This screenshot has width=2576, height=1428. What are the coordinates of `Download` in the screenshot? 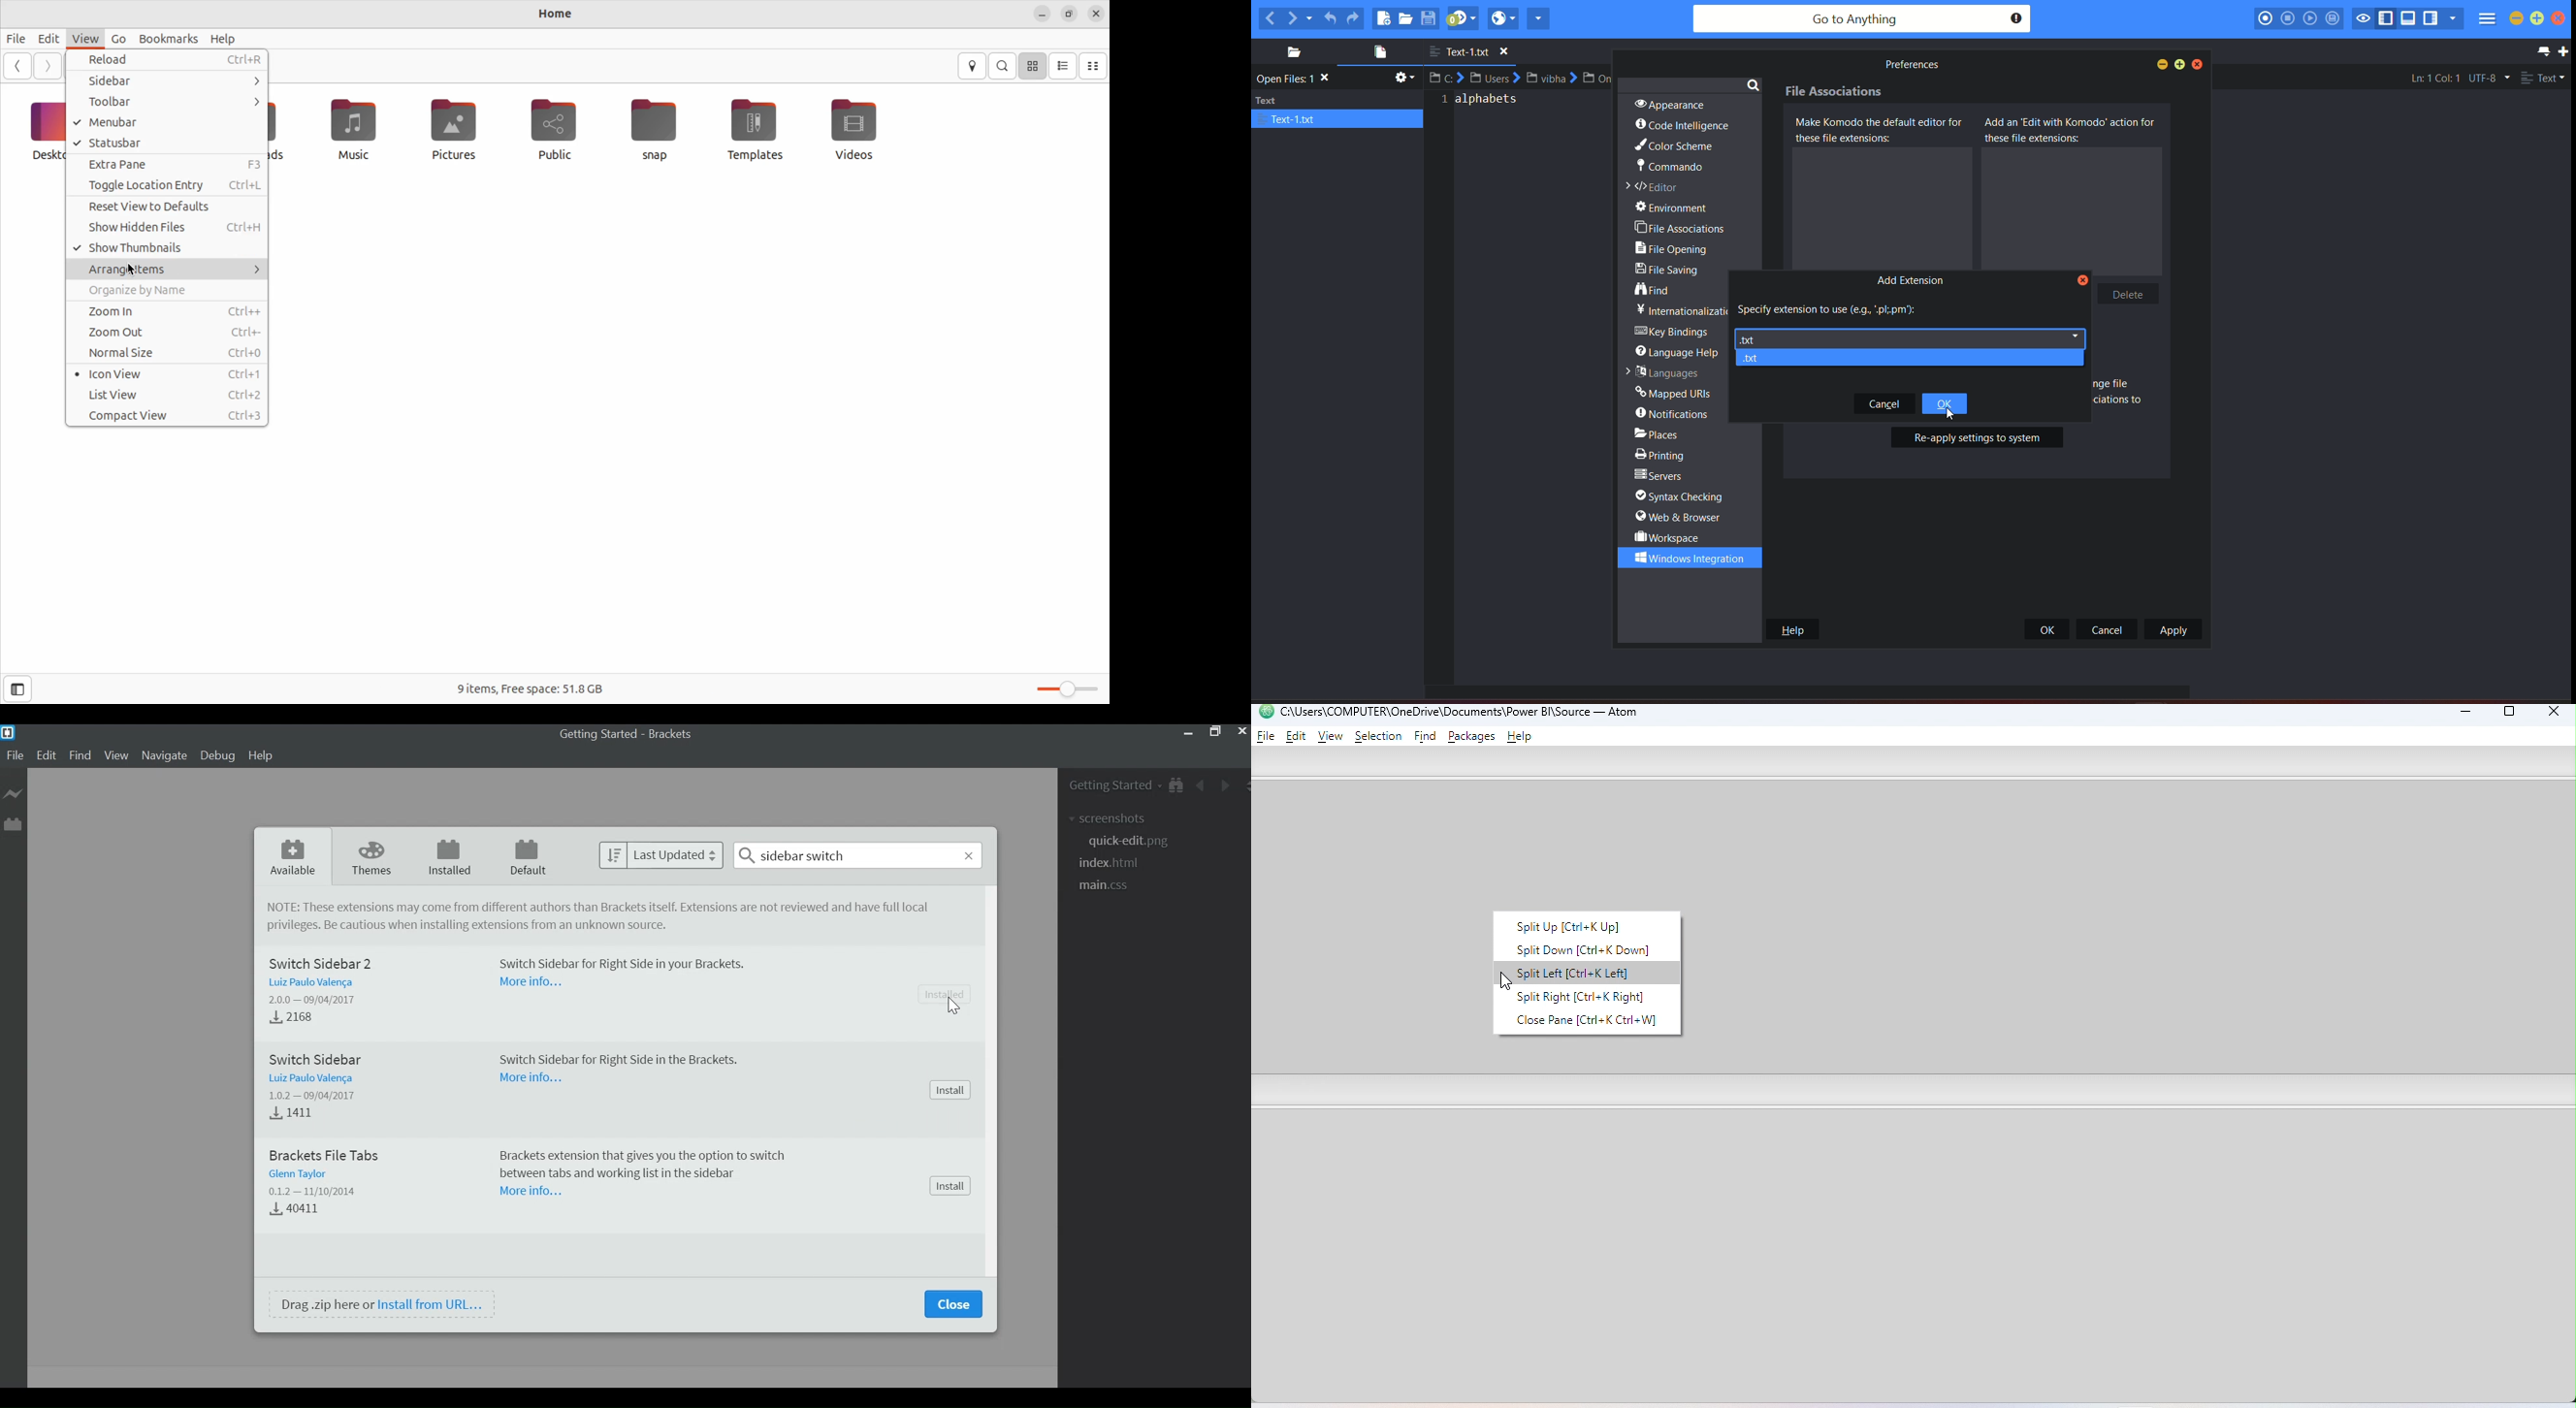 It's located at (293, 1017).